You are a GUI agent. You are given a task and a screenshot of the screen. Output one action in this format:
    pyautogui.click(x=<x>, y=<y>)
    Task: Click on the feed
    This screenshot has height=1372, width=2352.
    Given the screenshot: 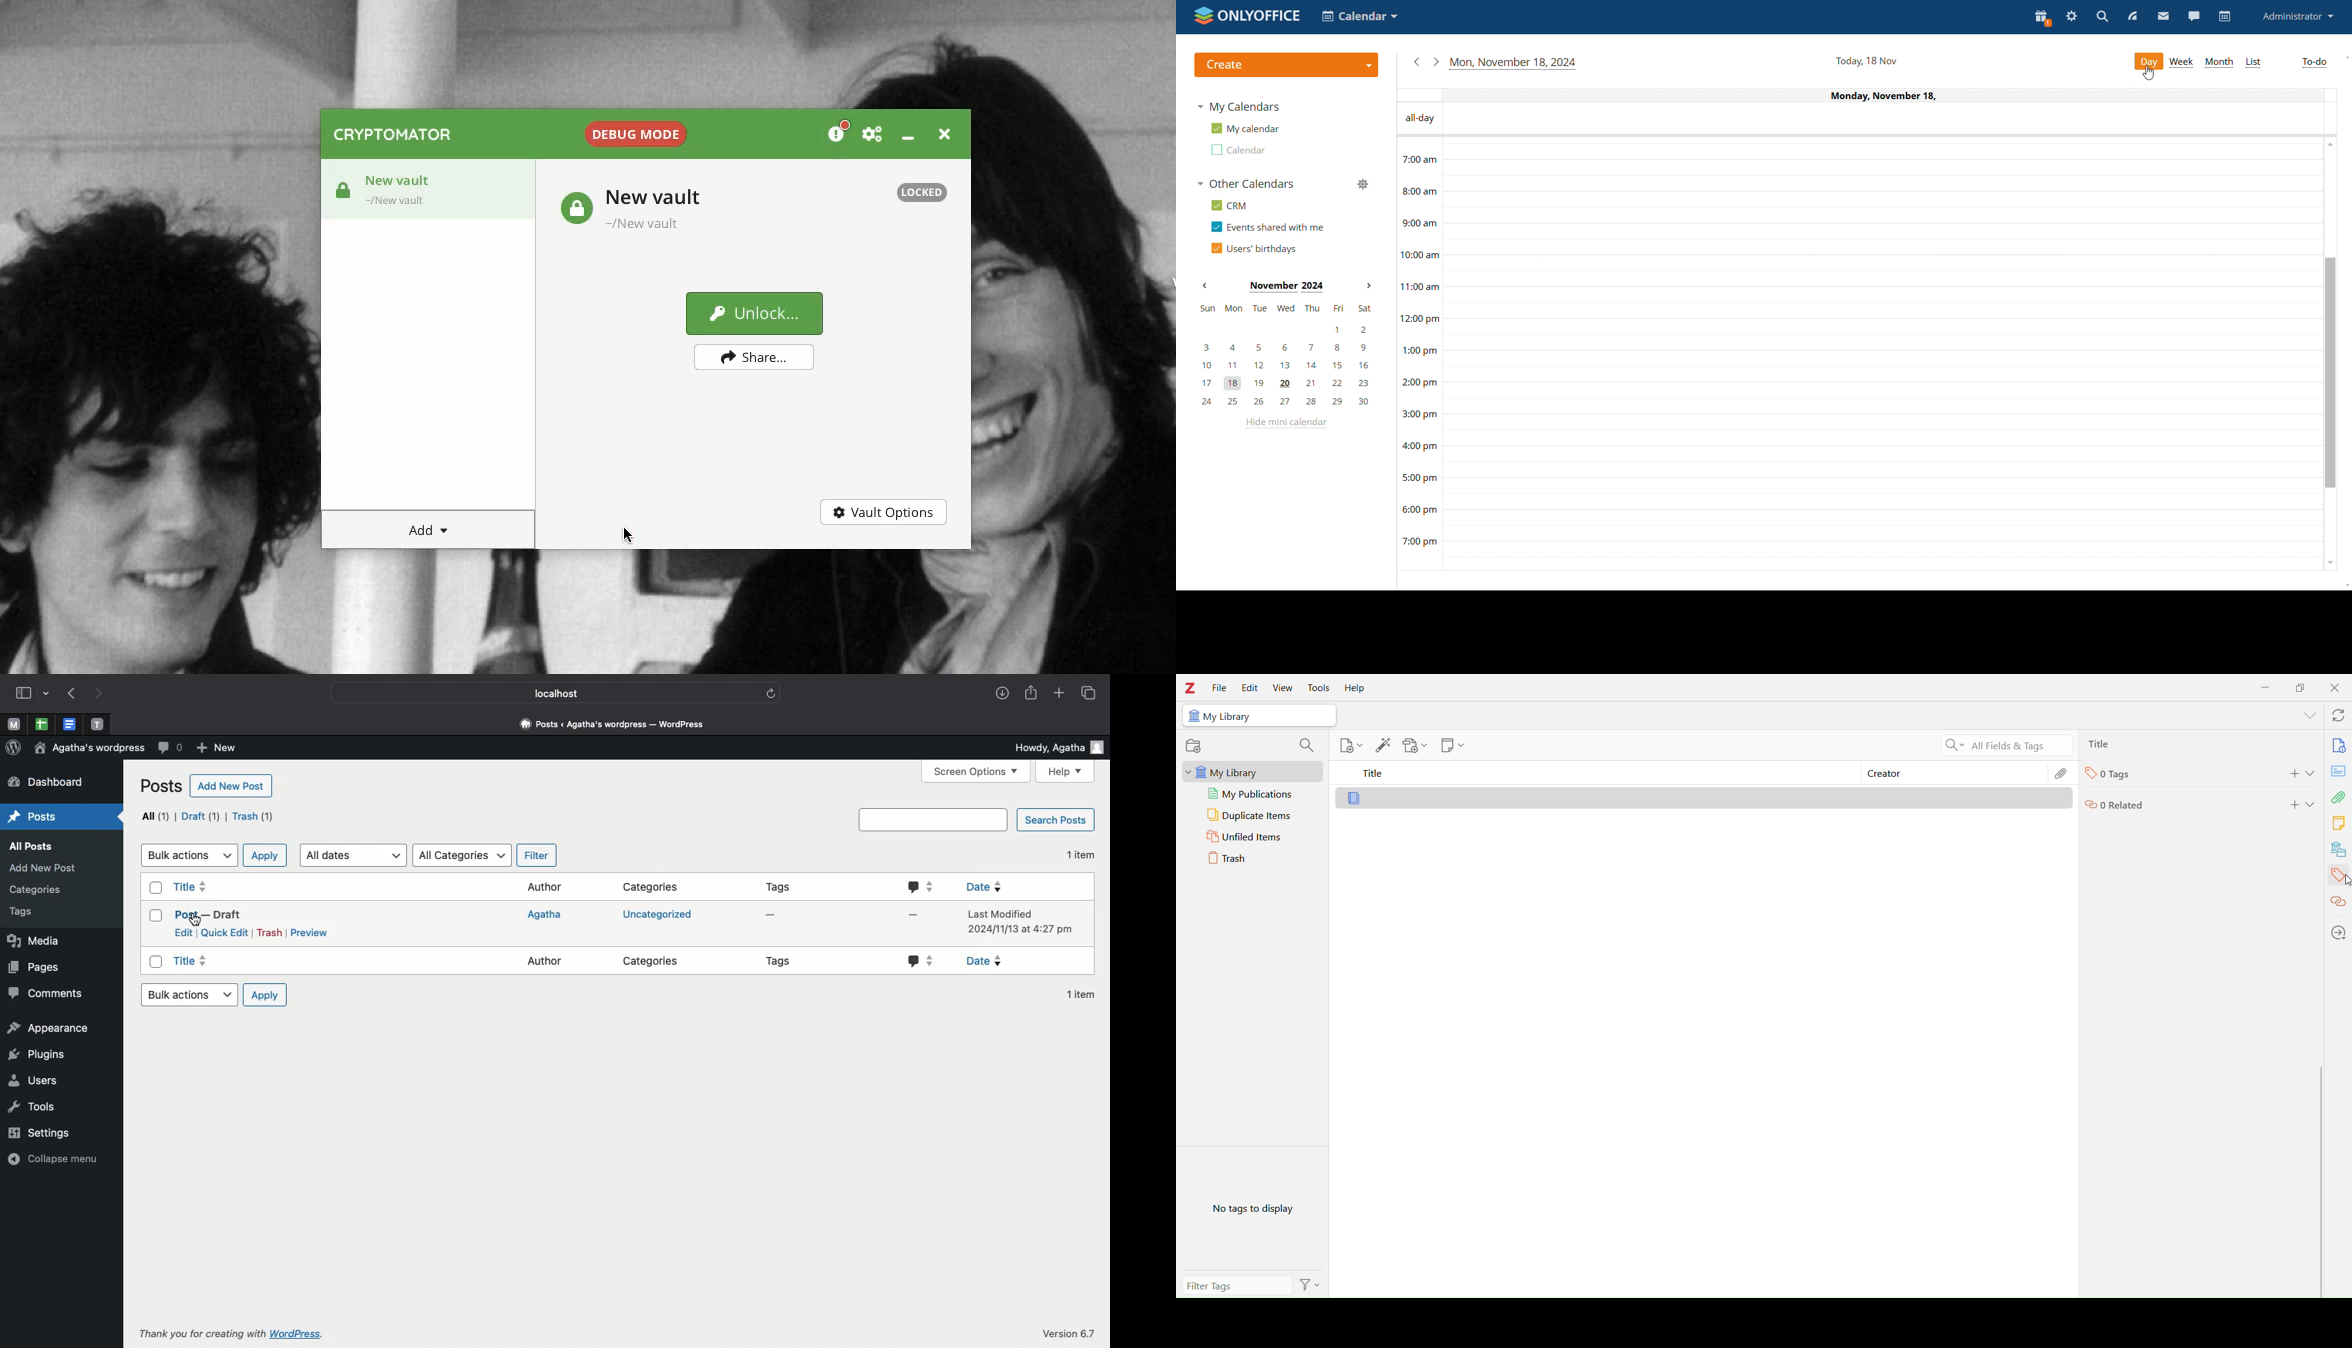 What is the action you would take?
    pyautogui.click(x=2133, y=16)
    